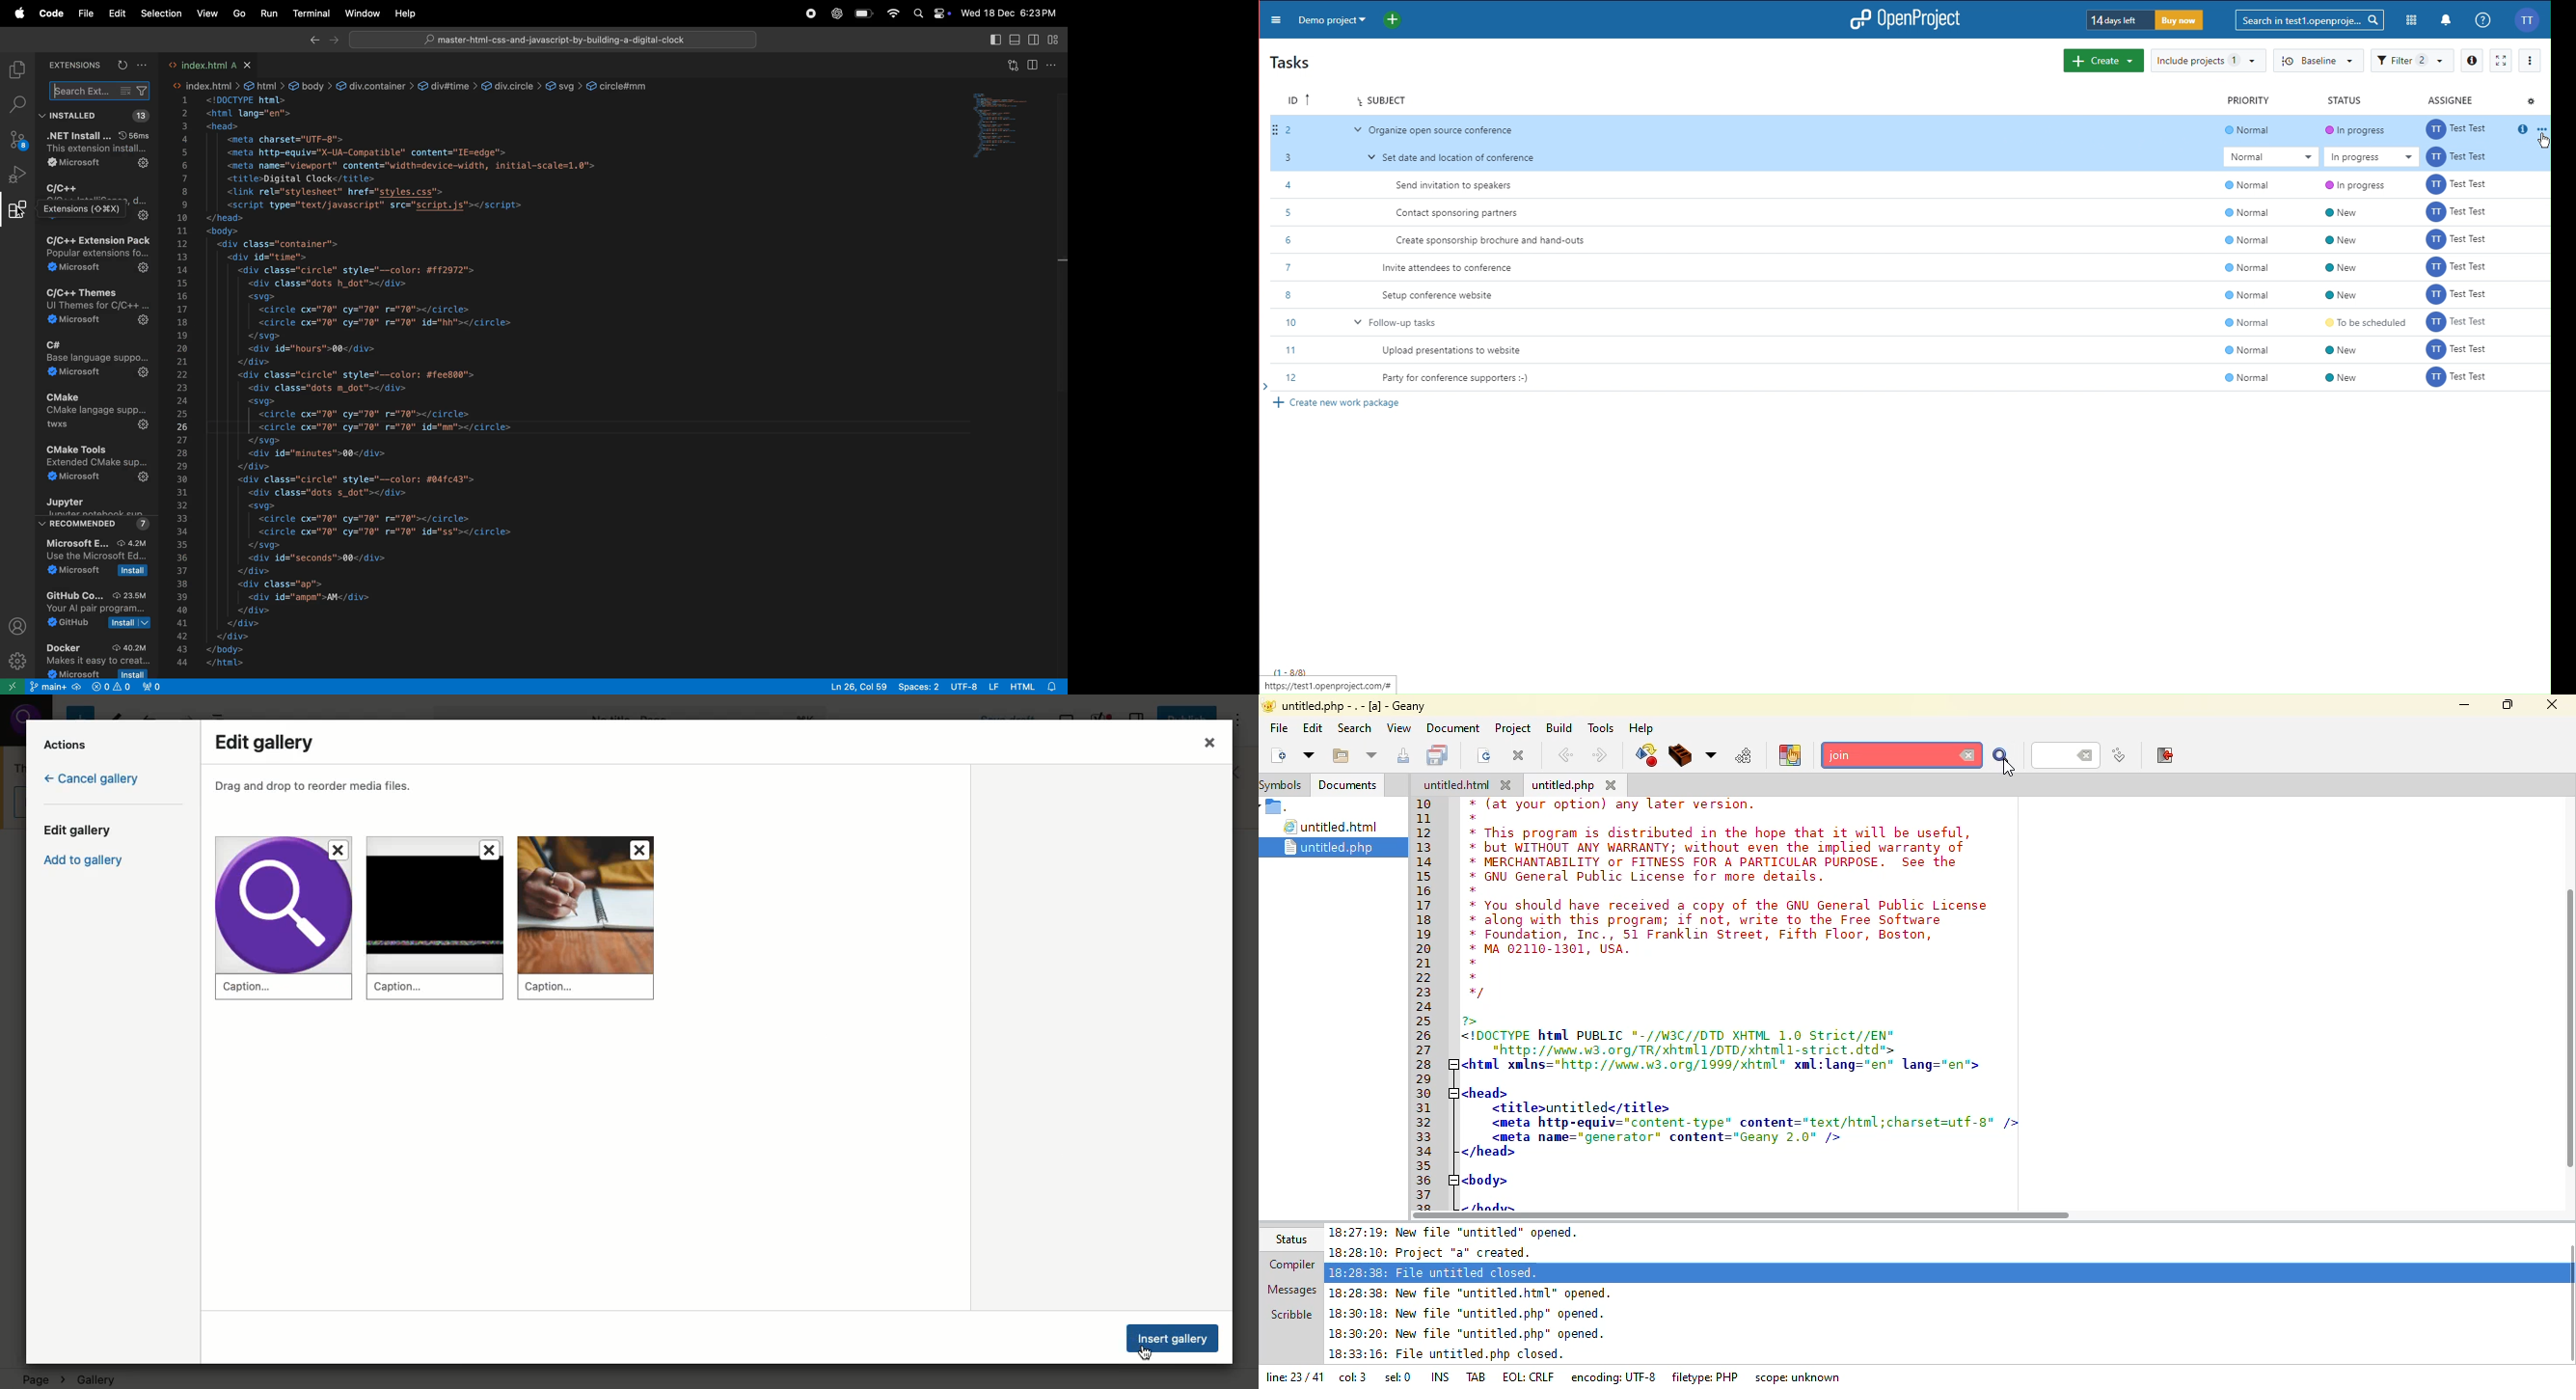 The height and width of the screenshot is (1400, 2576). What do you see at coordinates (1340, 404) in the screenshot?
I see `Create new work package` at bounding box center [1340, 404].